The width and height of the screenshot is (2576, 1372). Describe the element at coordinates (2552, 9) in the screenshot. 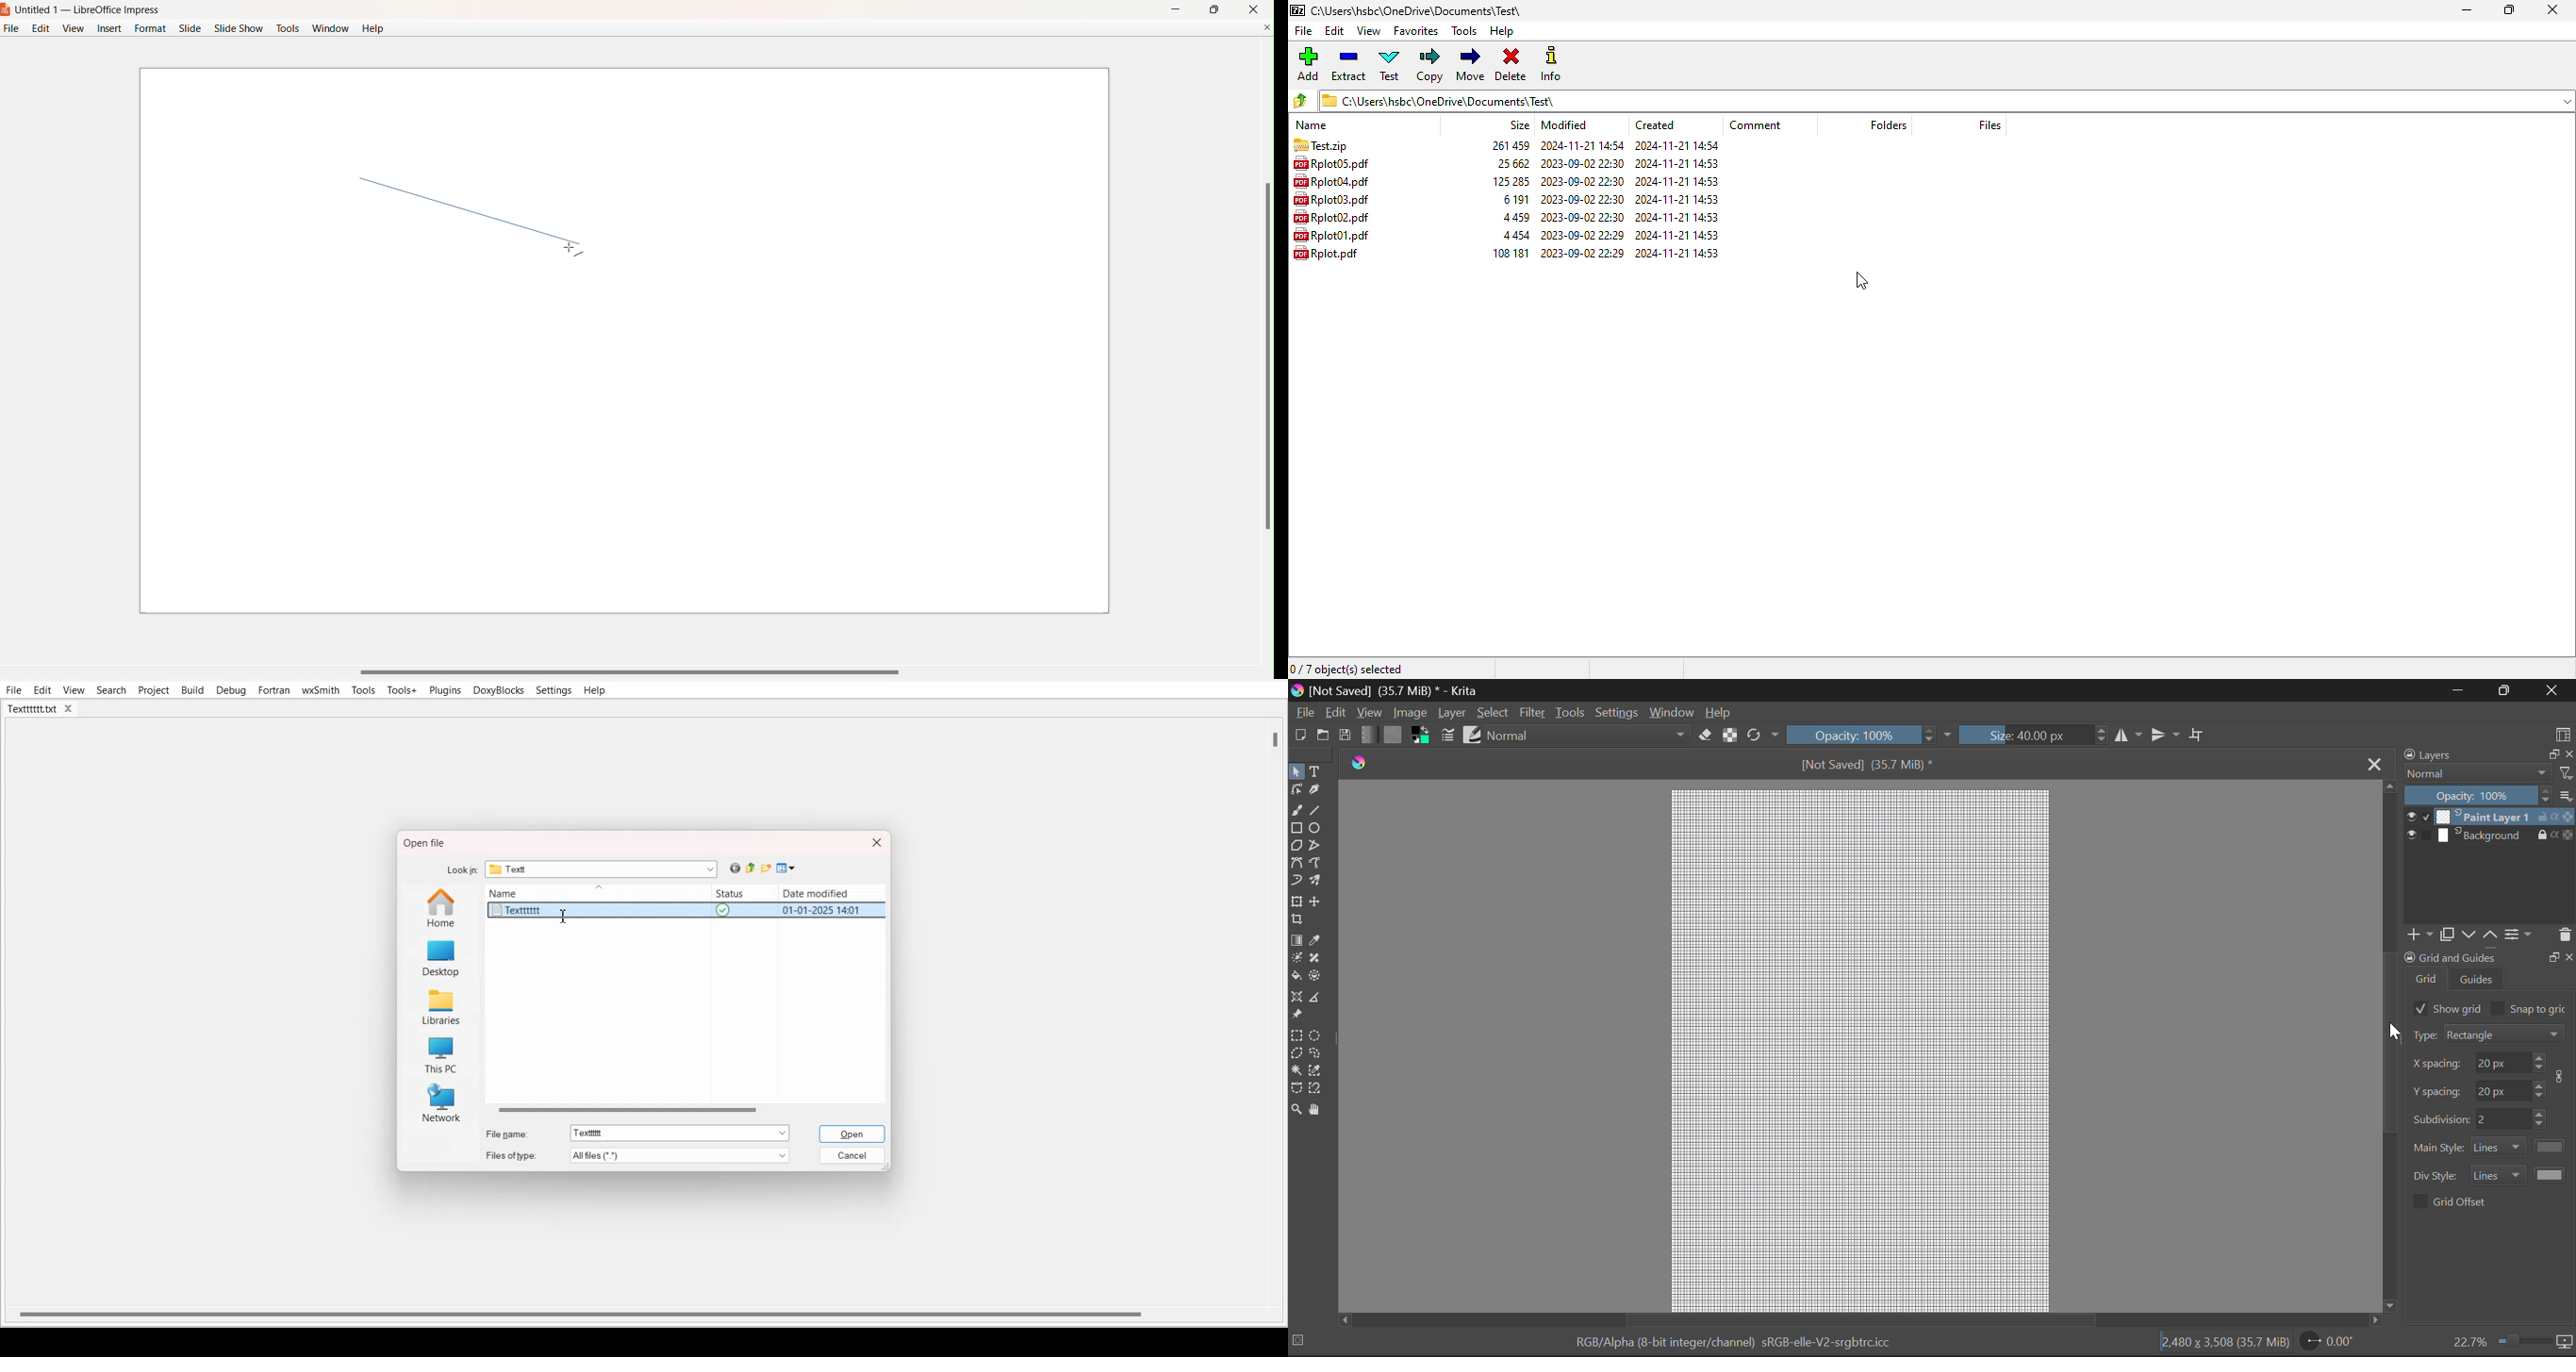

I see `close` at that location.